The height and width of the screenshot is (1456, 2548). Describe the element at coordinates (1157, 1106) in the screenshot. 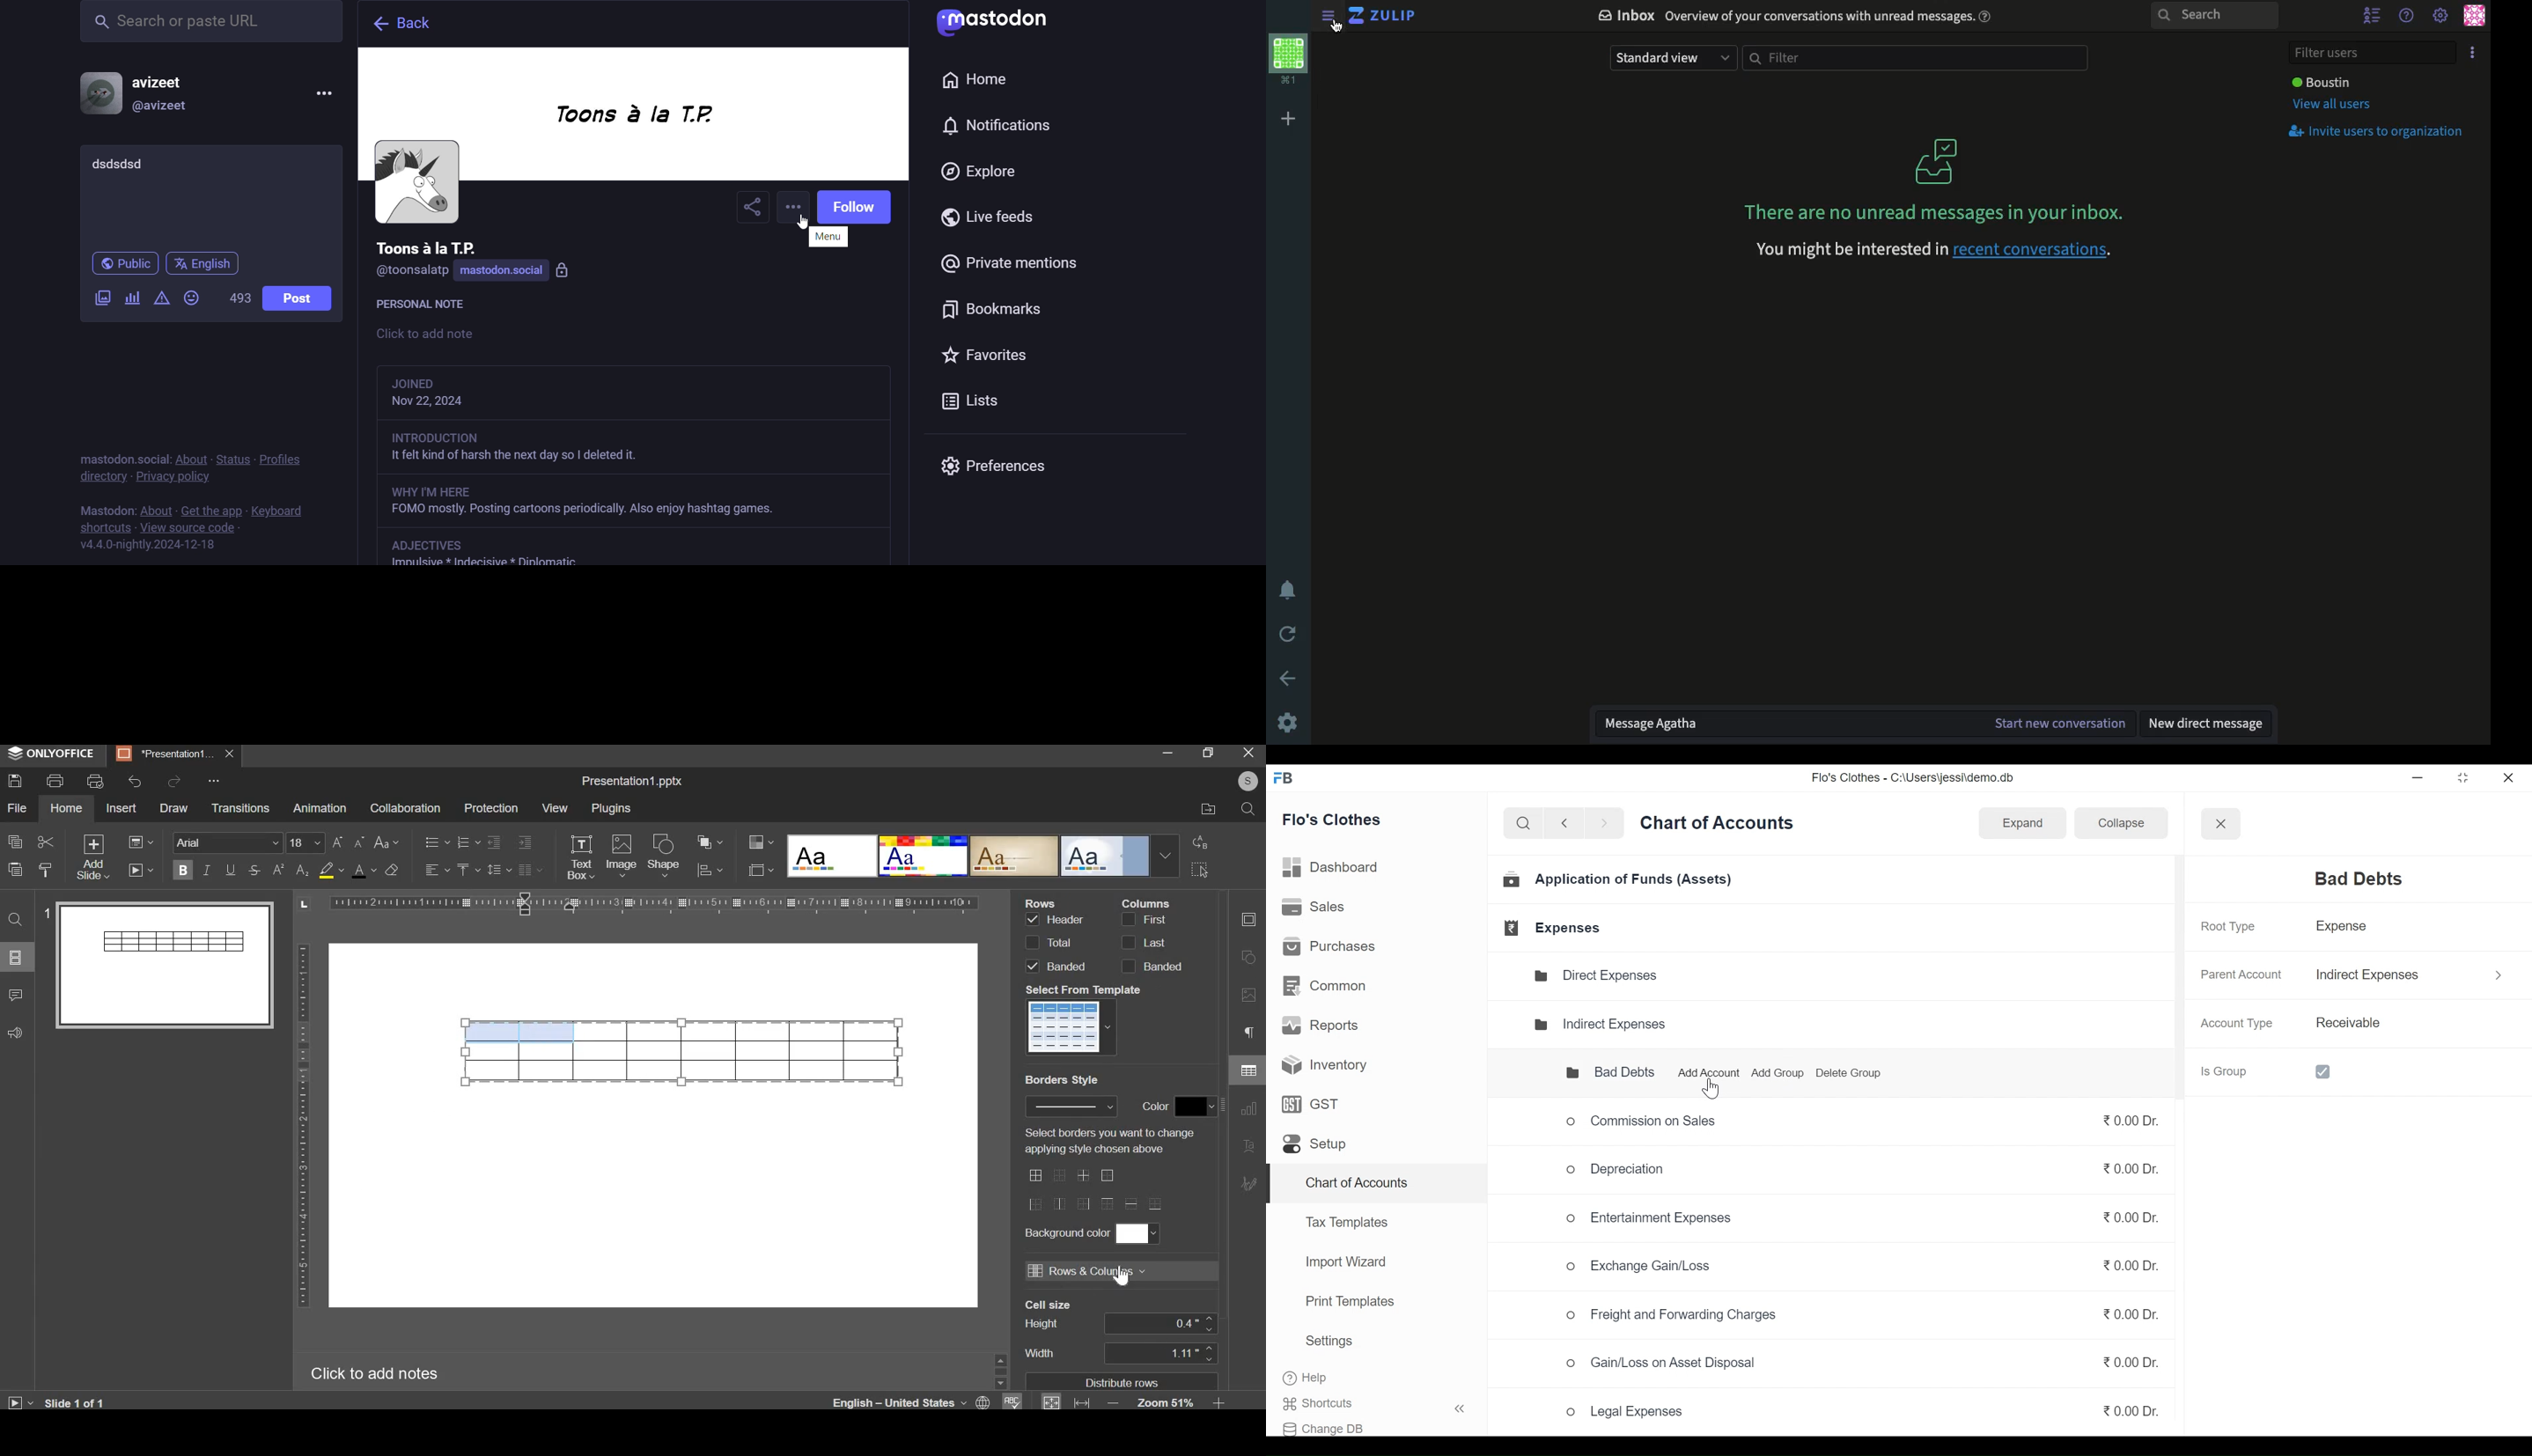

I see `Color` at that location.